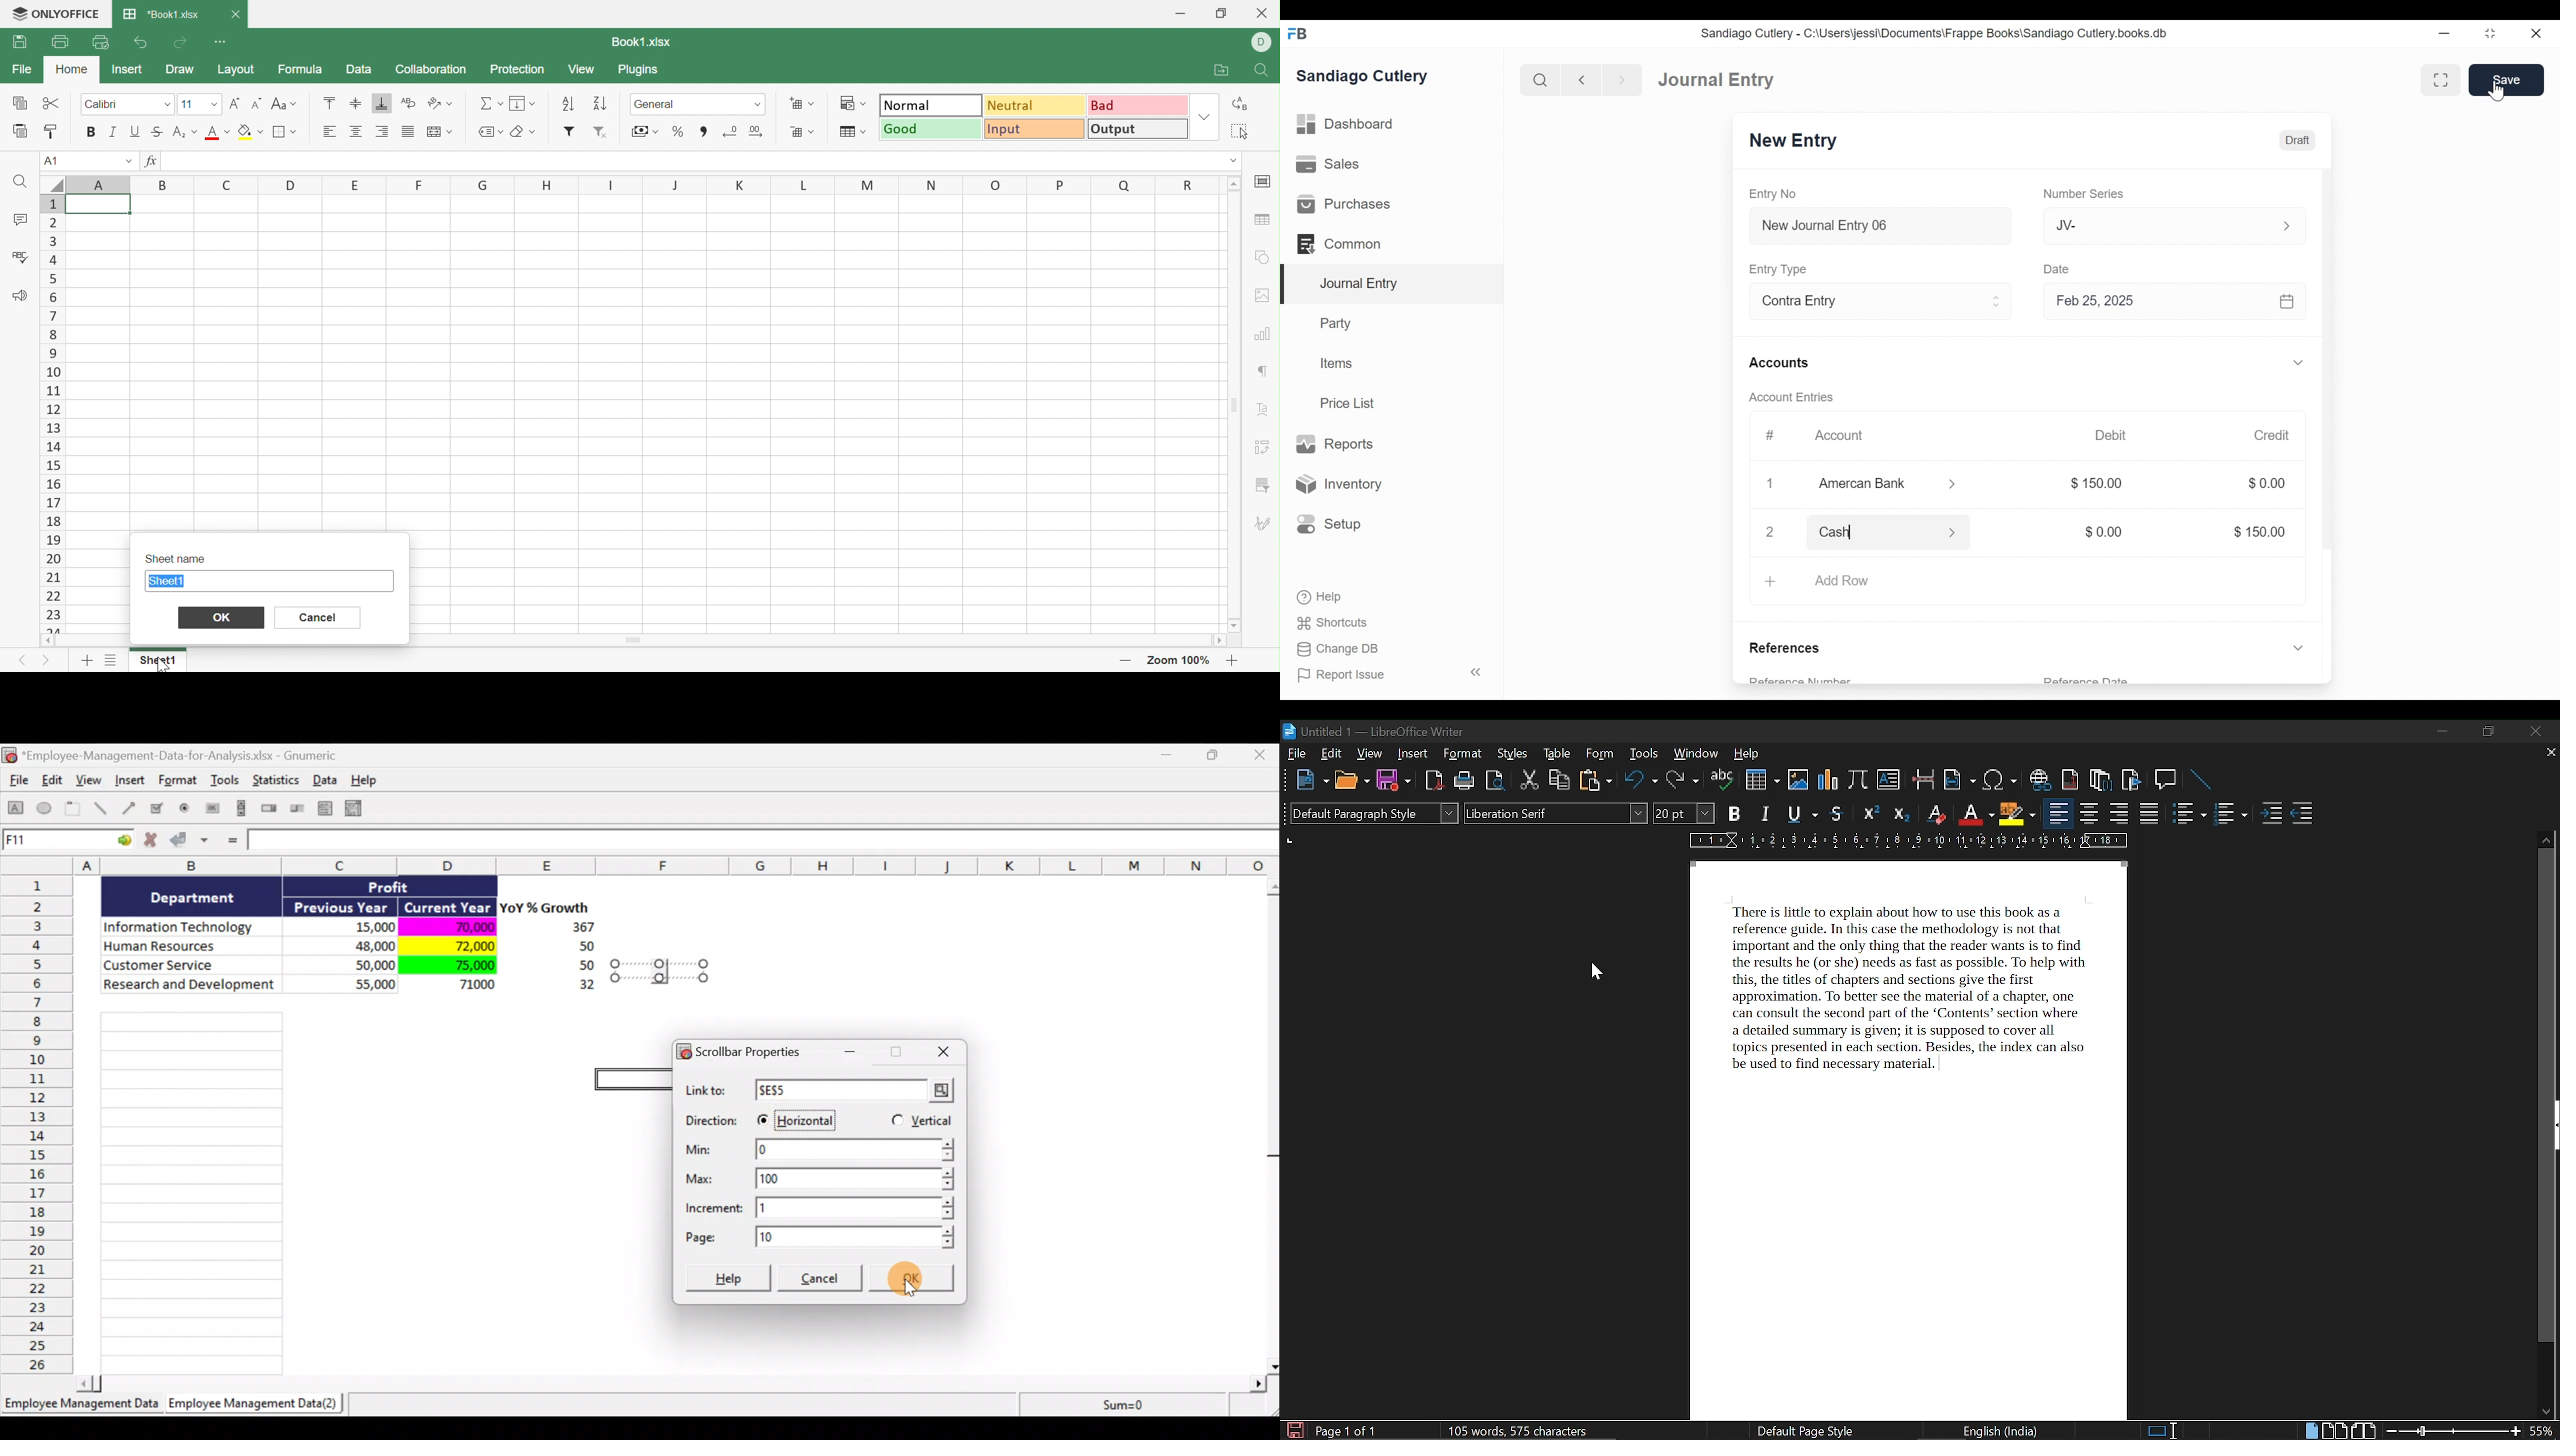 This screenshot has width=2576, height=1456. I want to click on line, so click(2202, 780).